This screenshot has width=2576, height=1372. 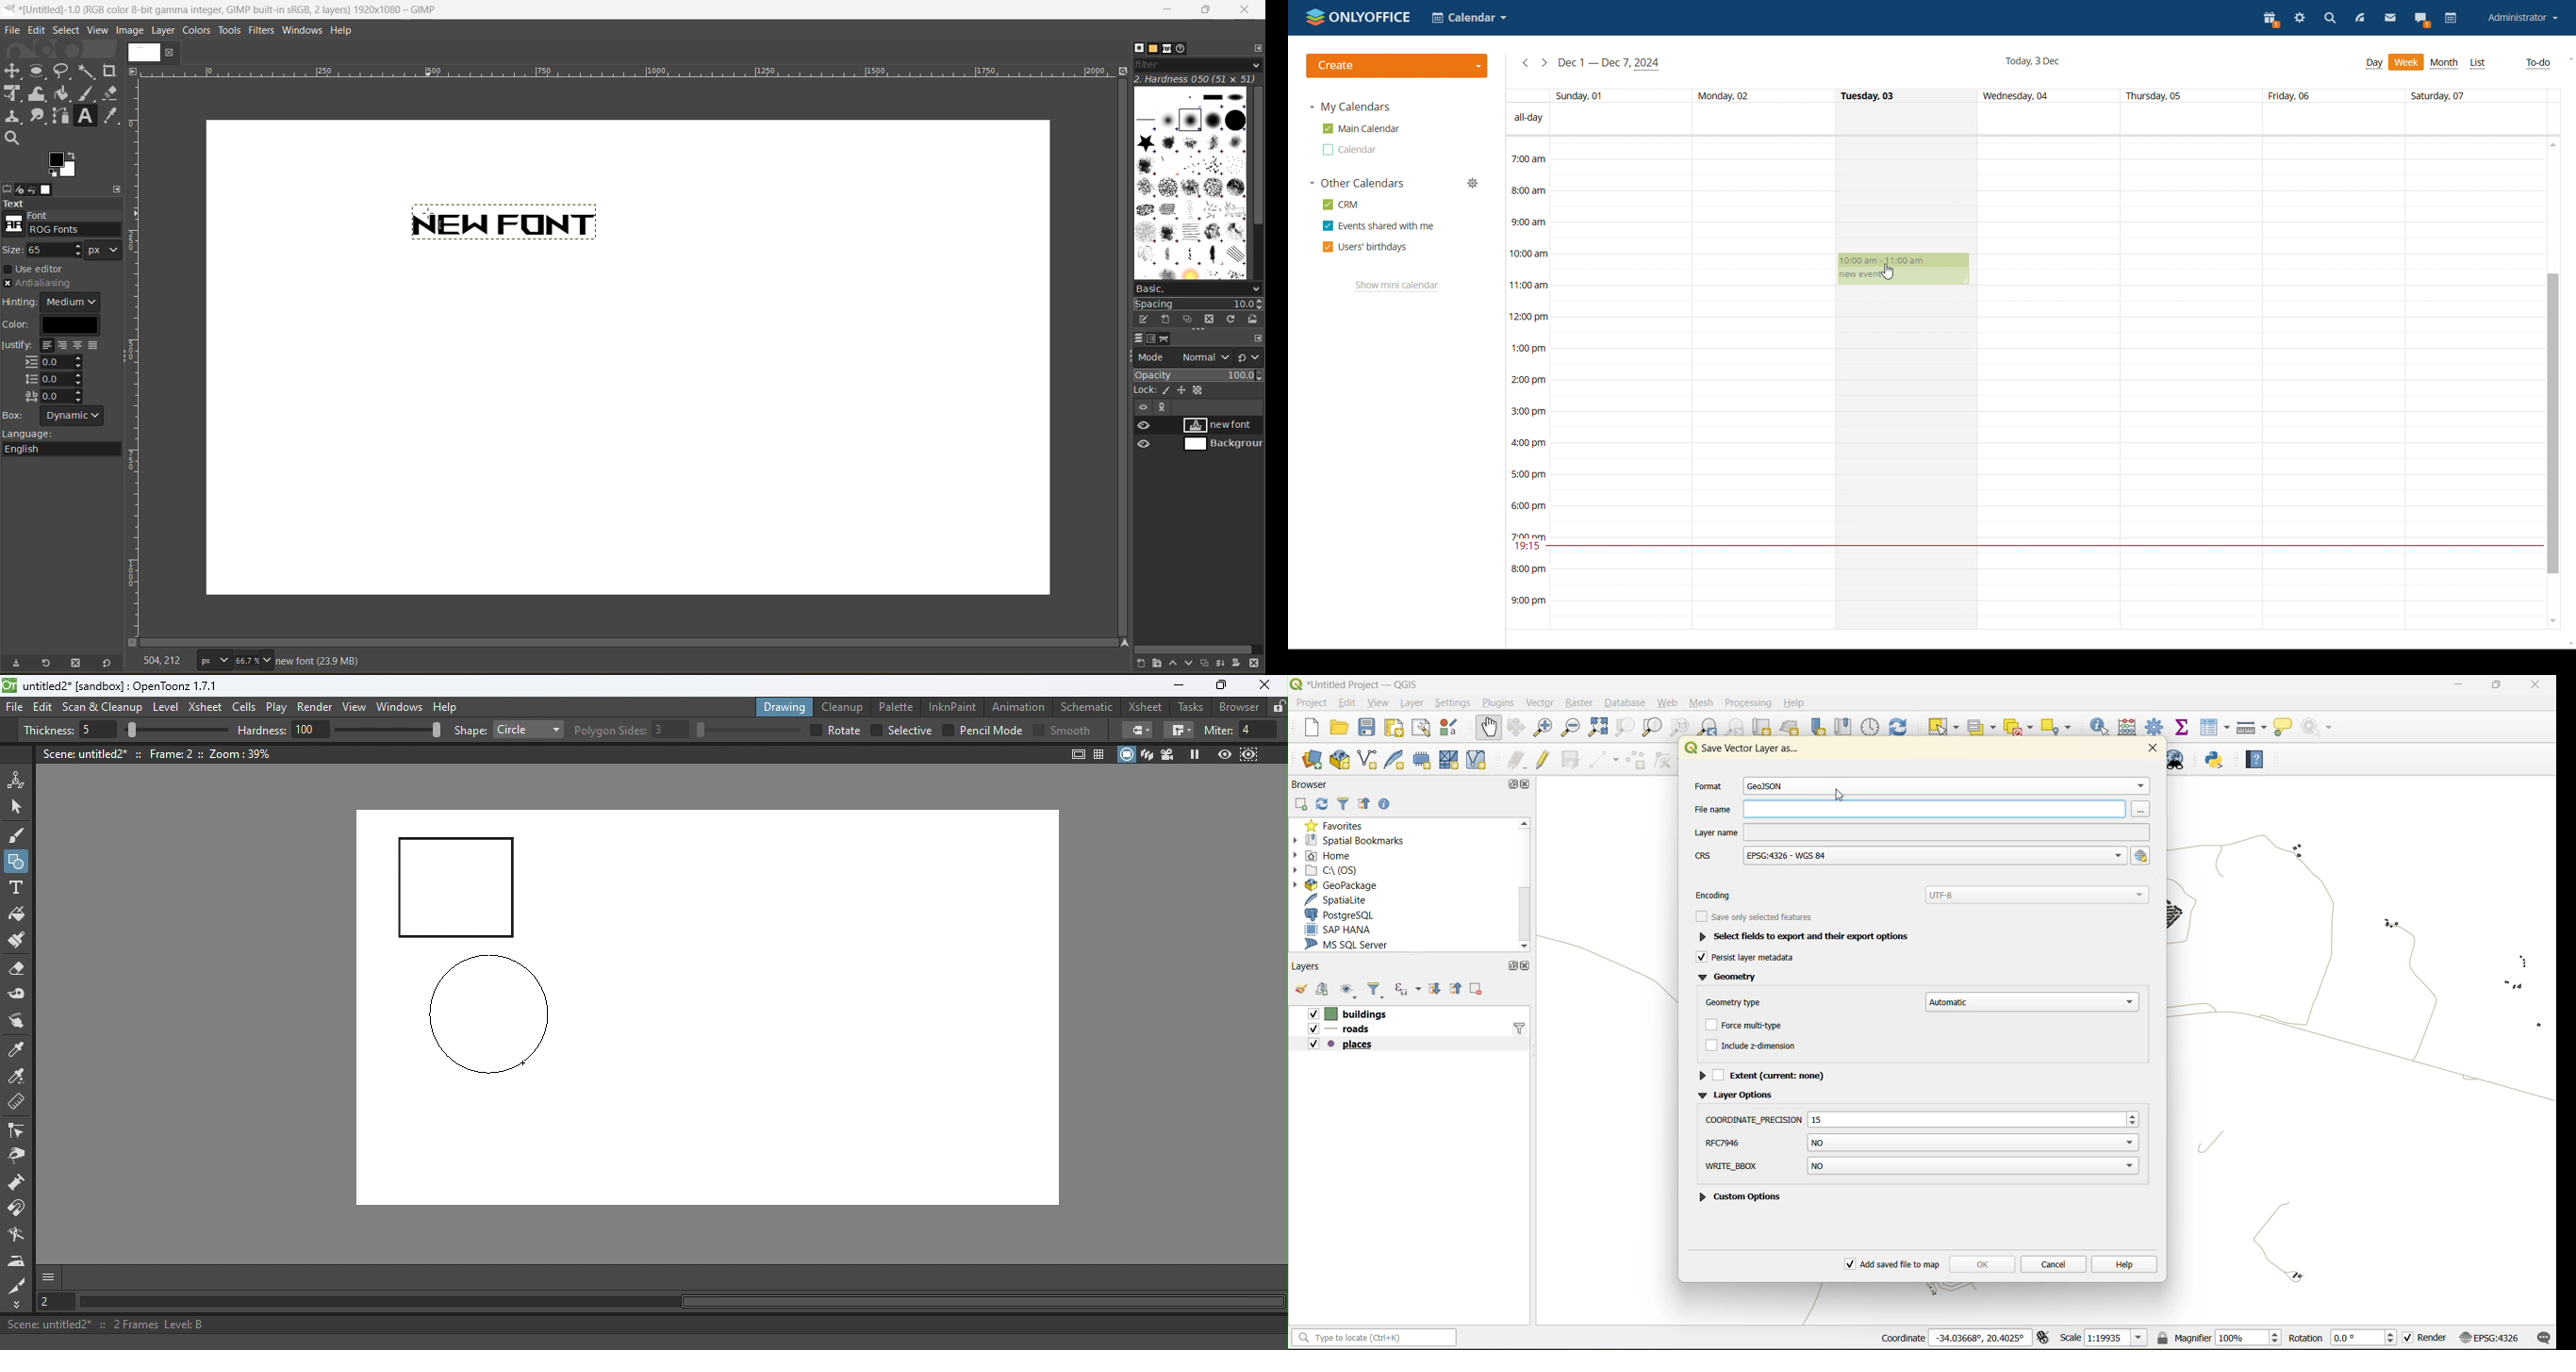 What do you see at coordinates (1791, 728) in the screenshot?
I see `new 3d map view` at bounding box center [1791, 728].